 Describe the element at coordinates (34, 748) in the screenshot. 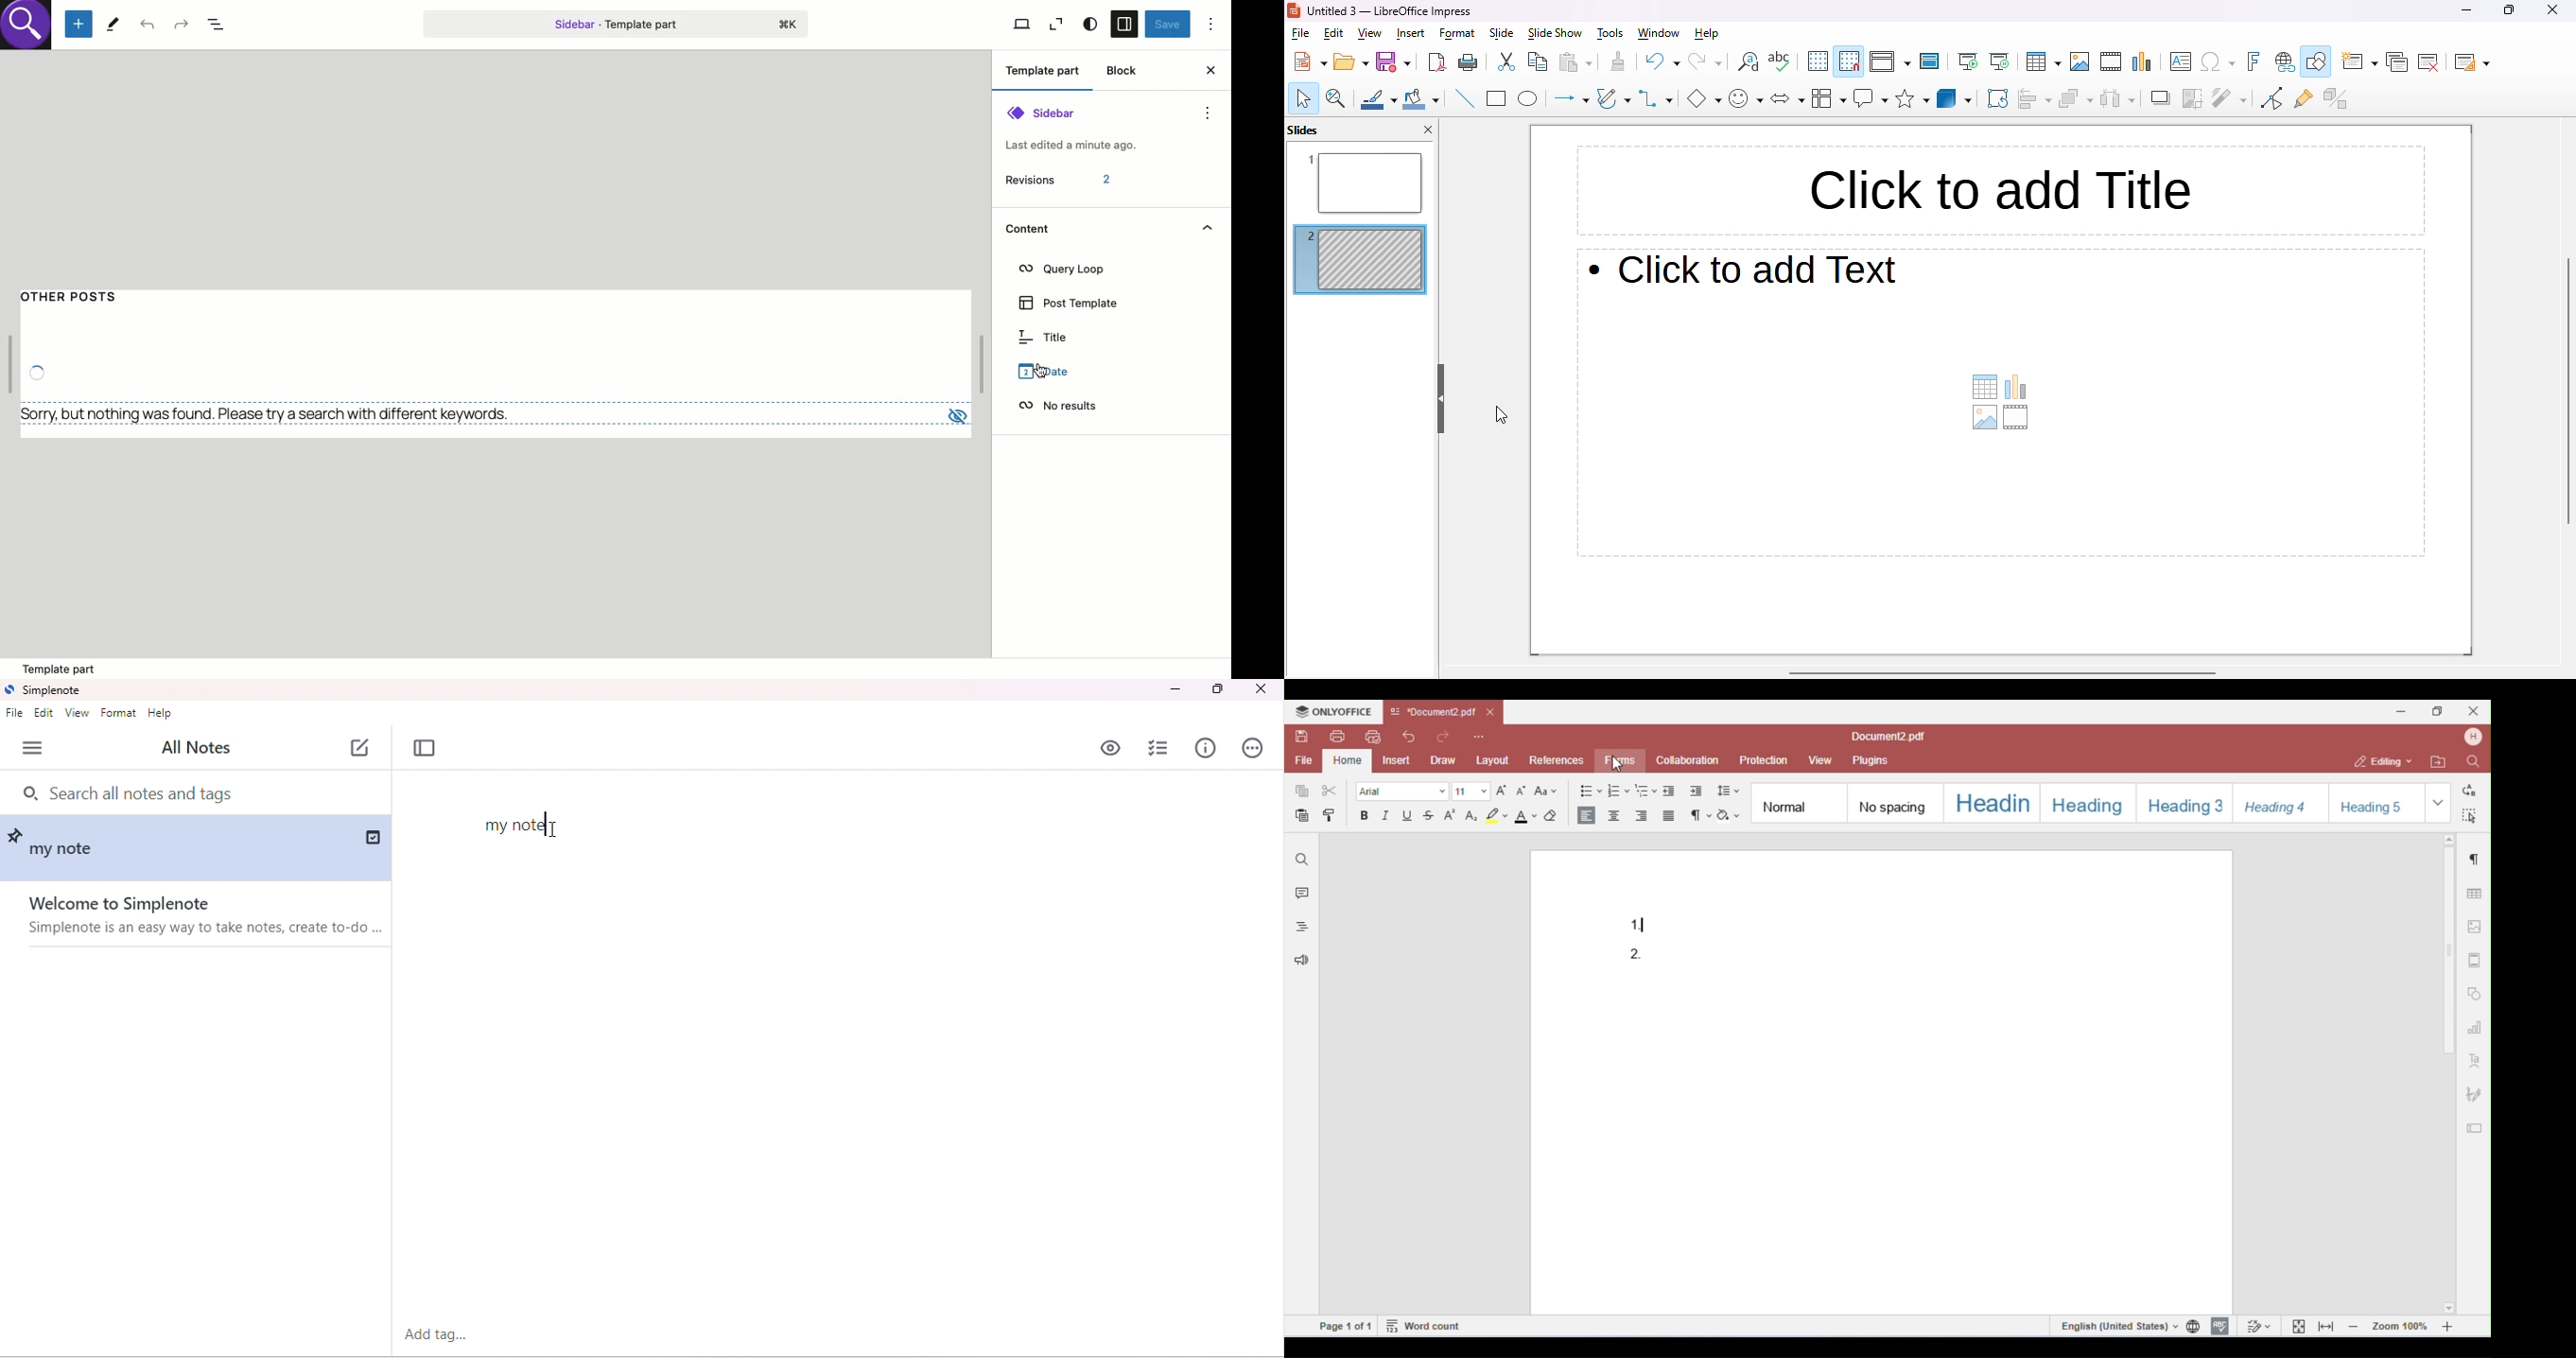

I see `menu` at that location.